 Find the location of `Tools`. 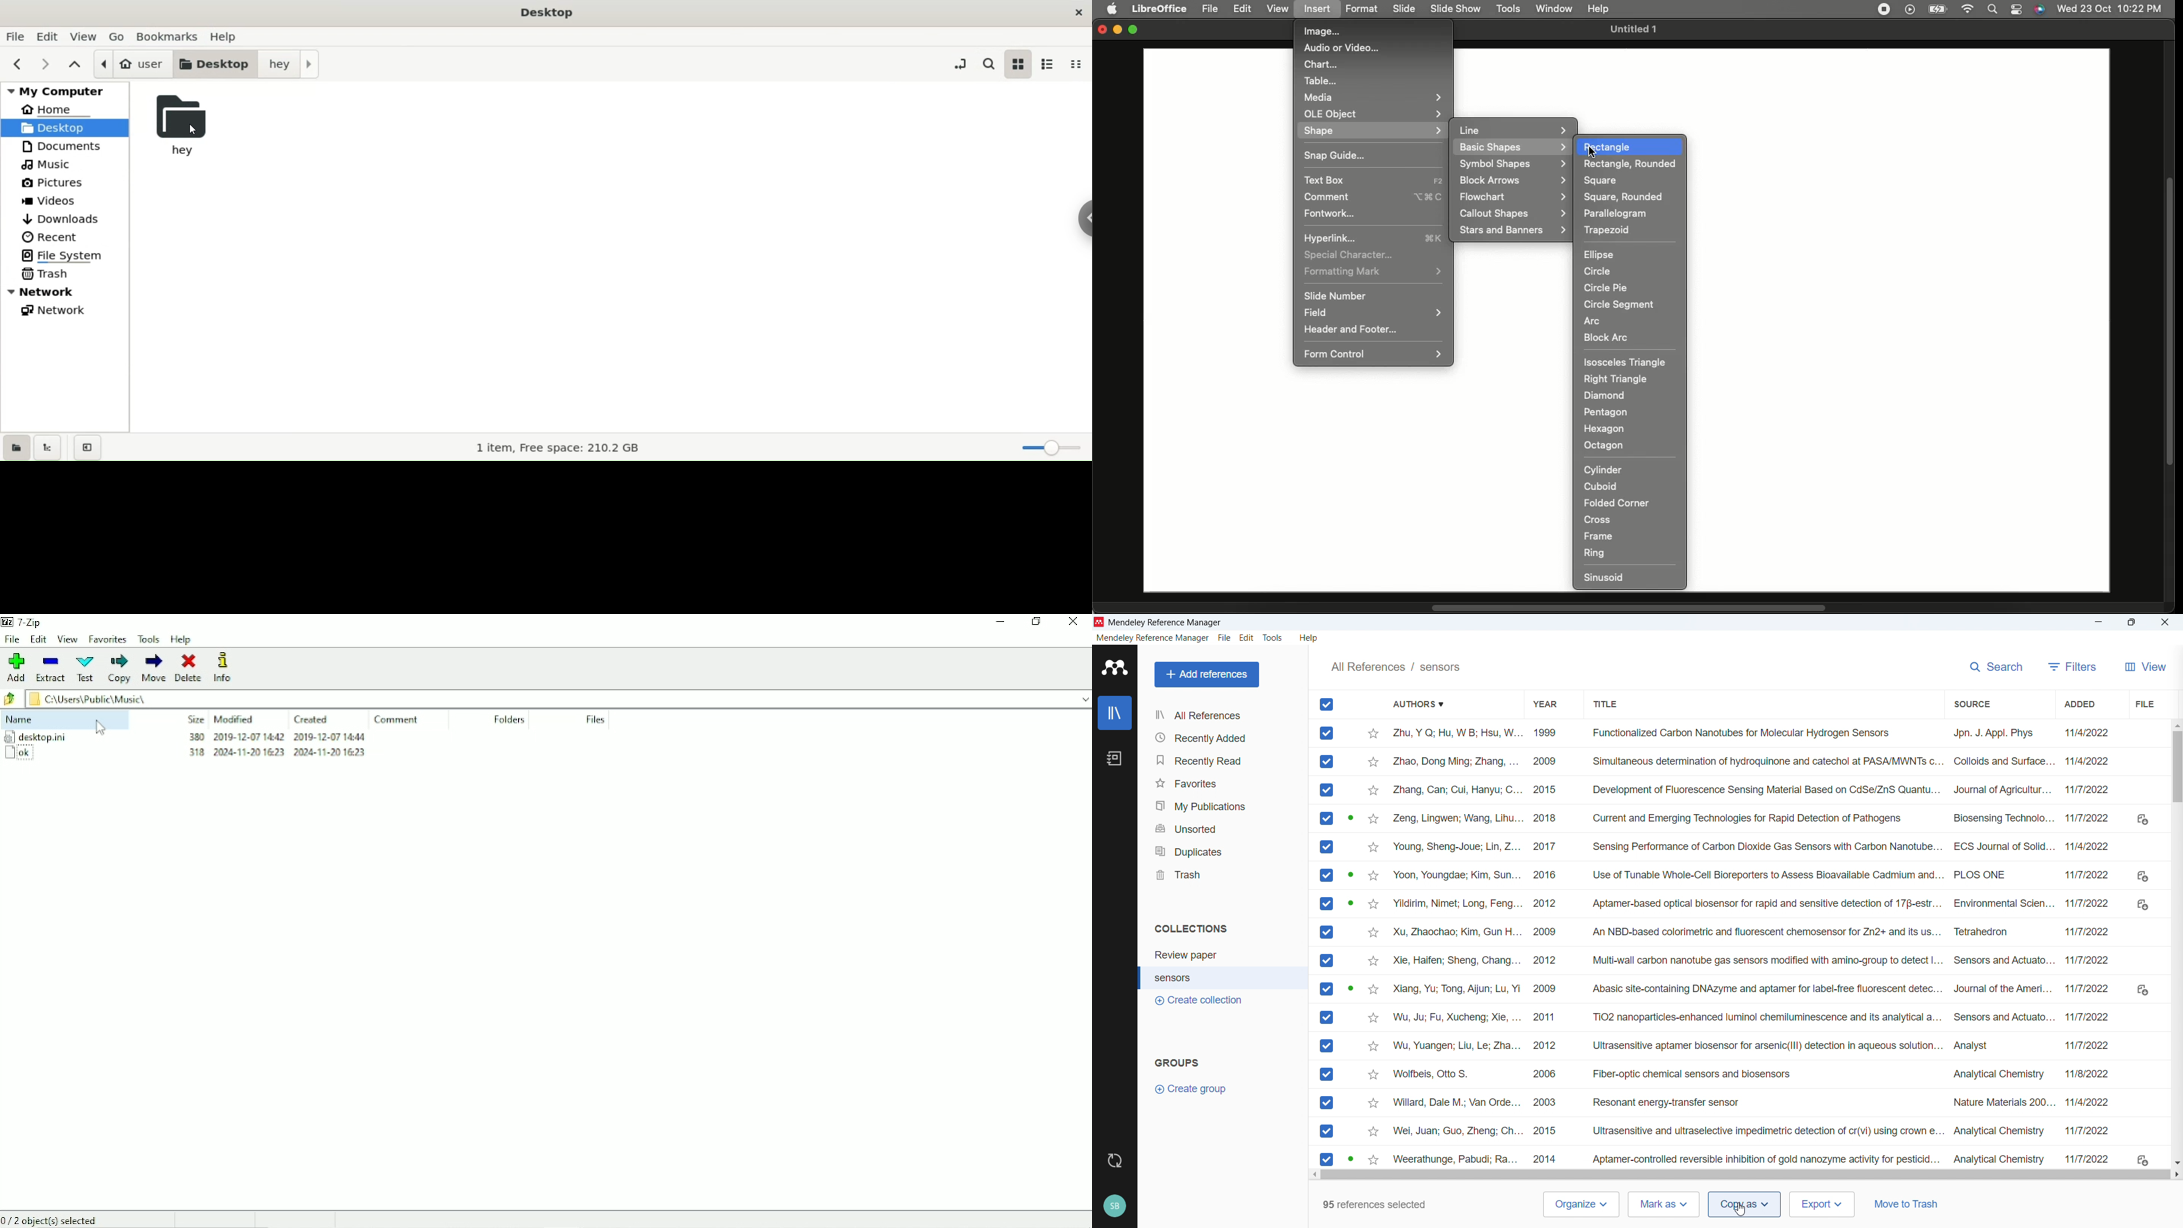

Tools is located at coordinates (149, 639).